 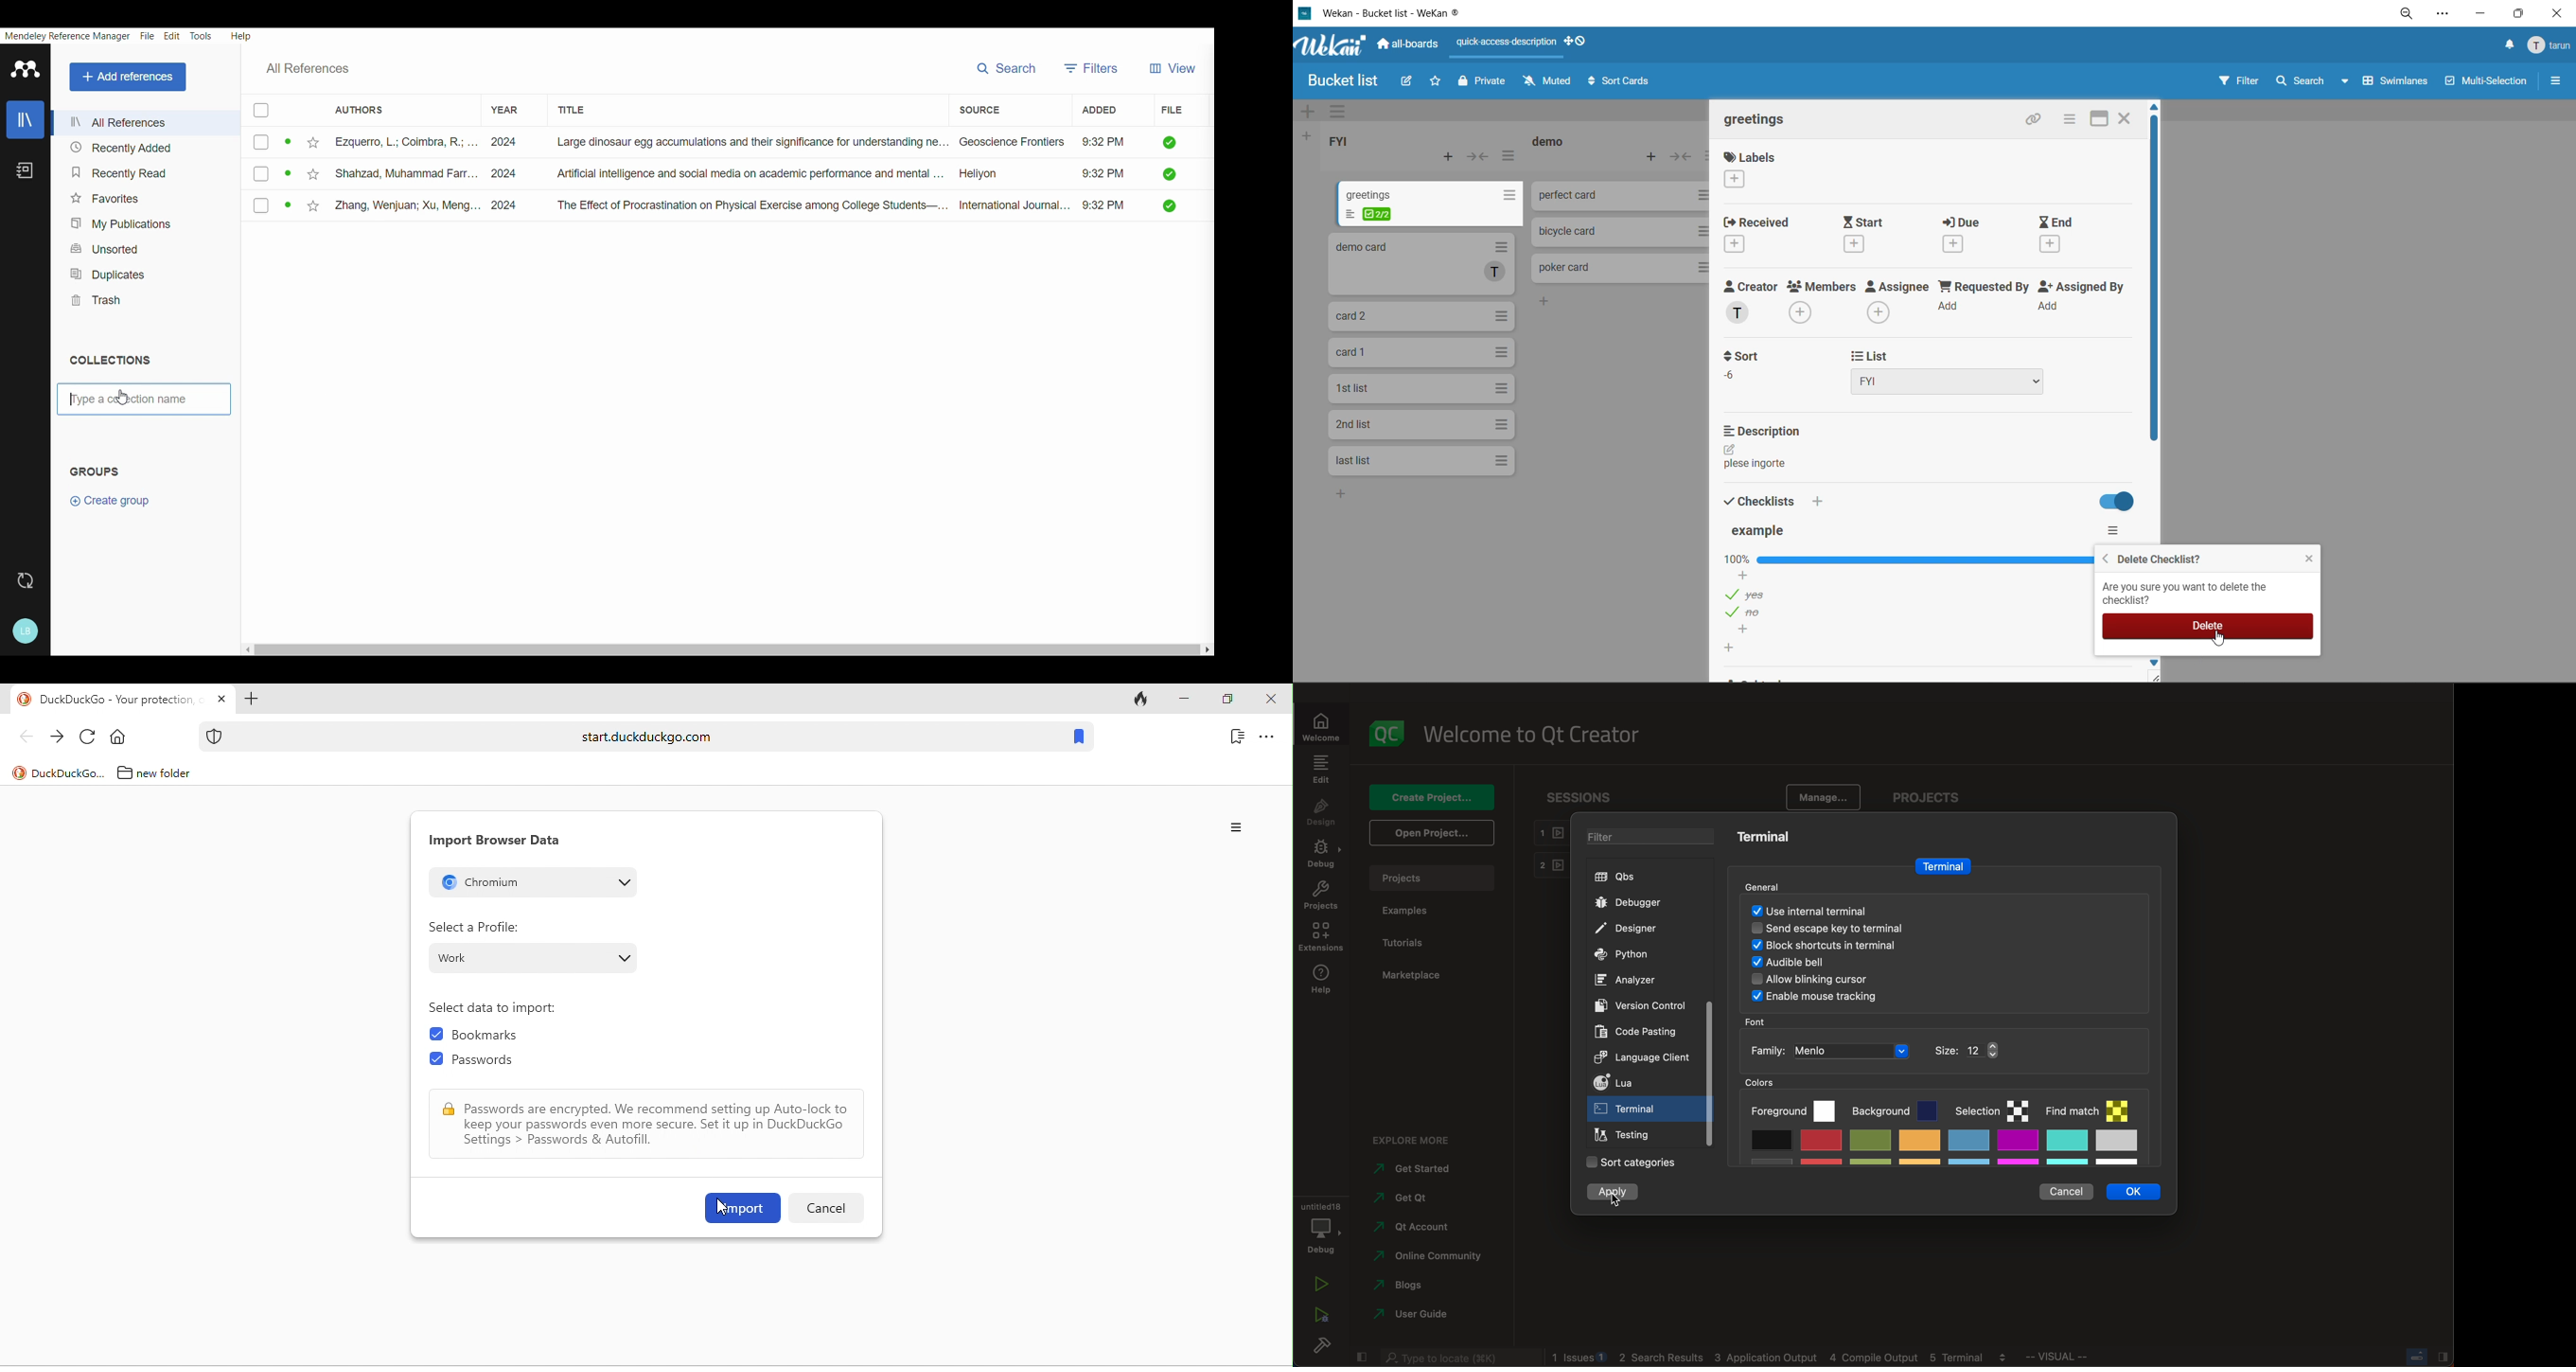 I want to click on edit, so click(x=1407, y=84).